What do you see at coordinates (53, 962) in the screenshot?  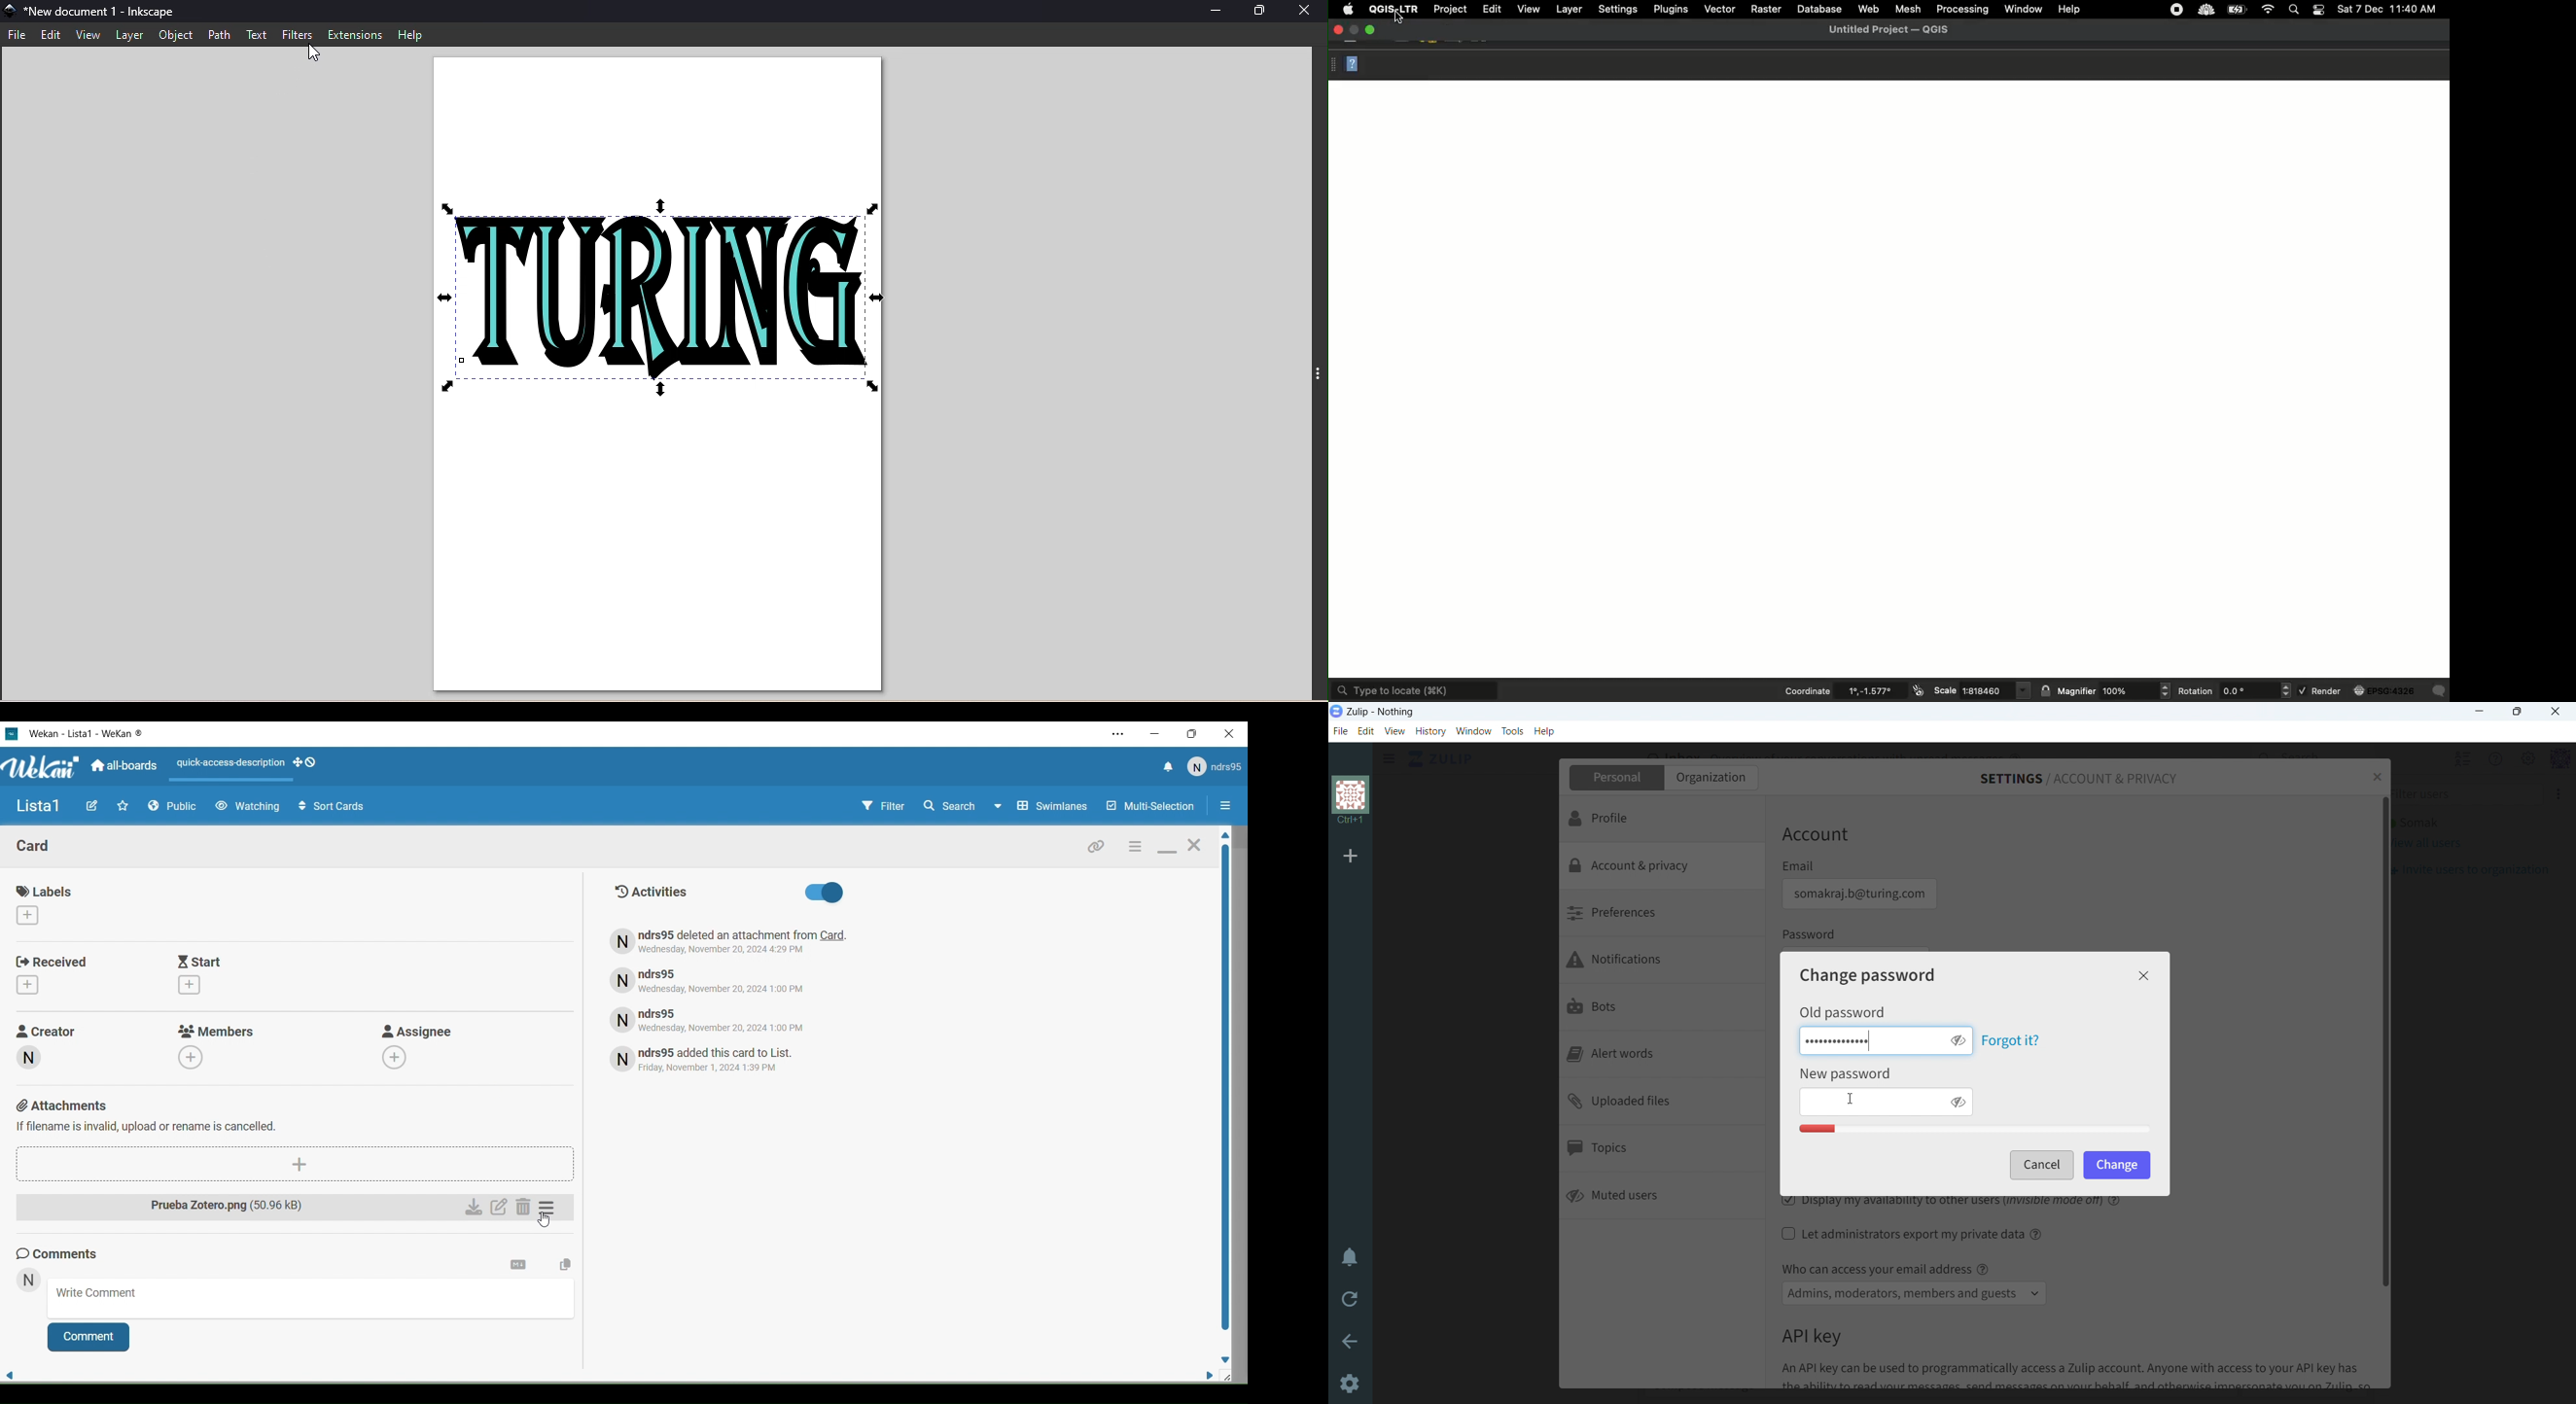 I see `Received` at bounding box center [53, 962].